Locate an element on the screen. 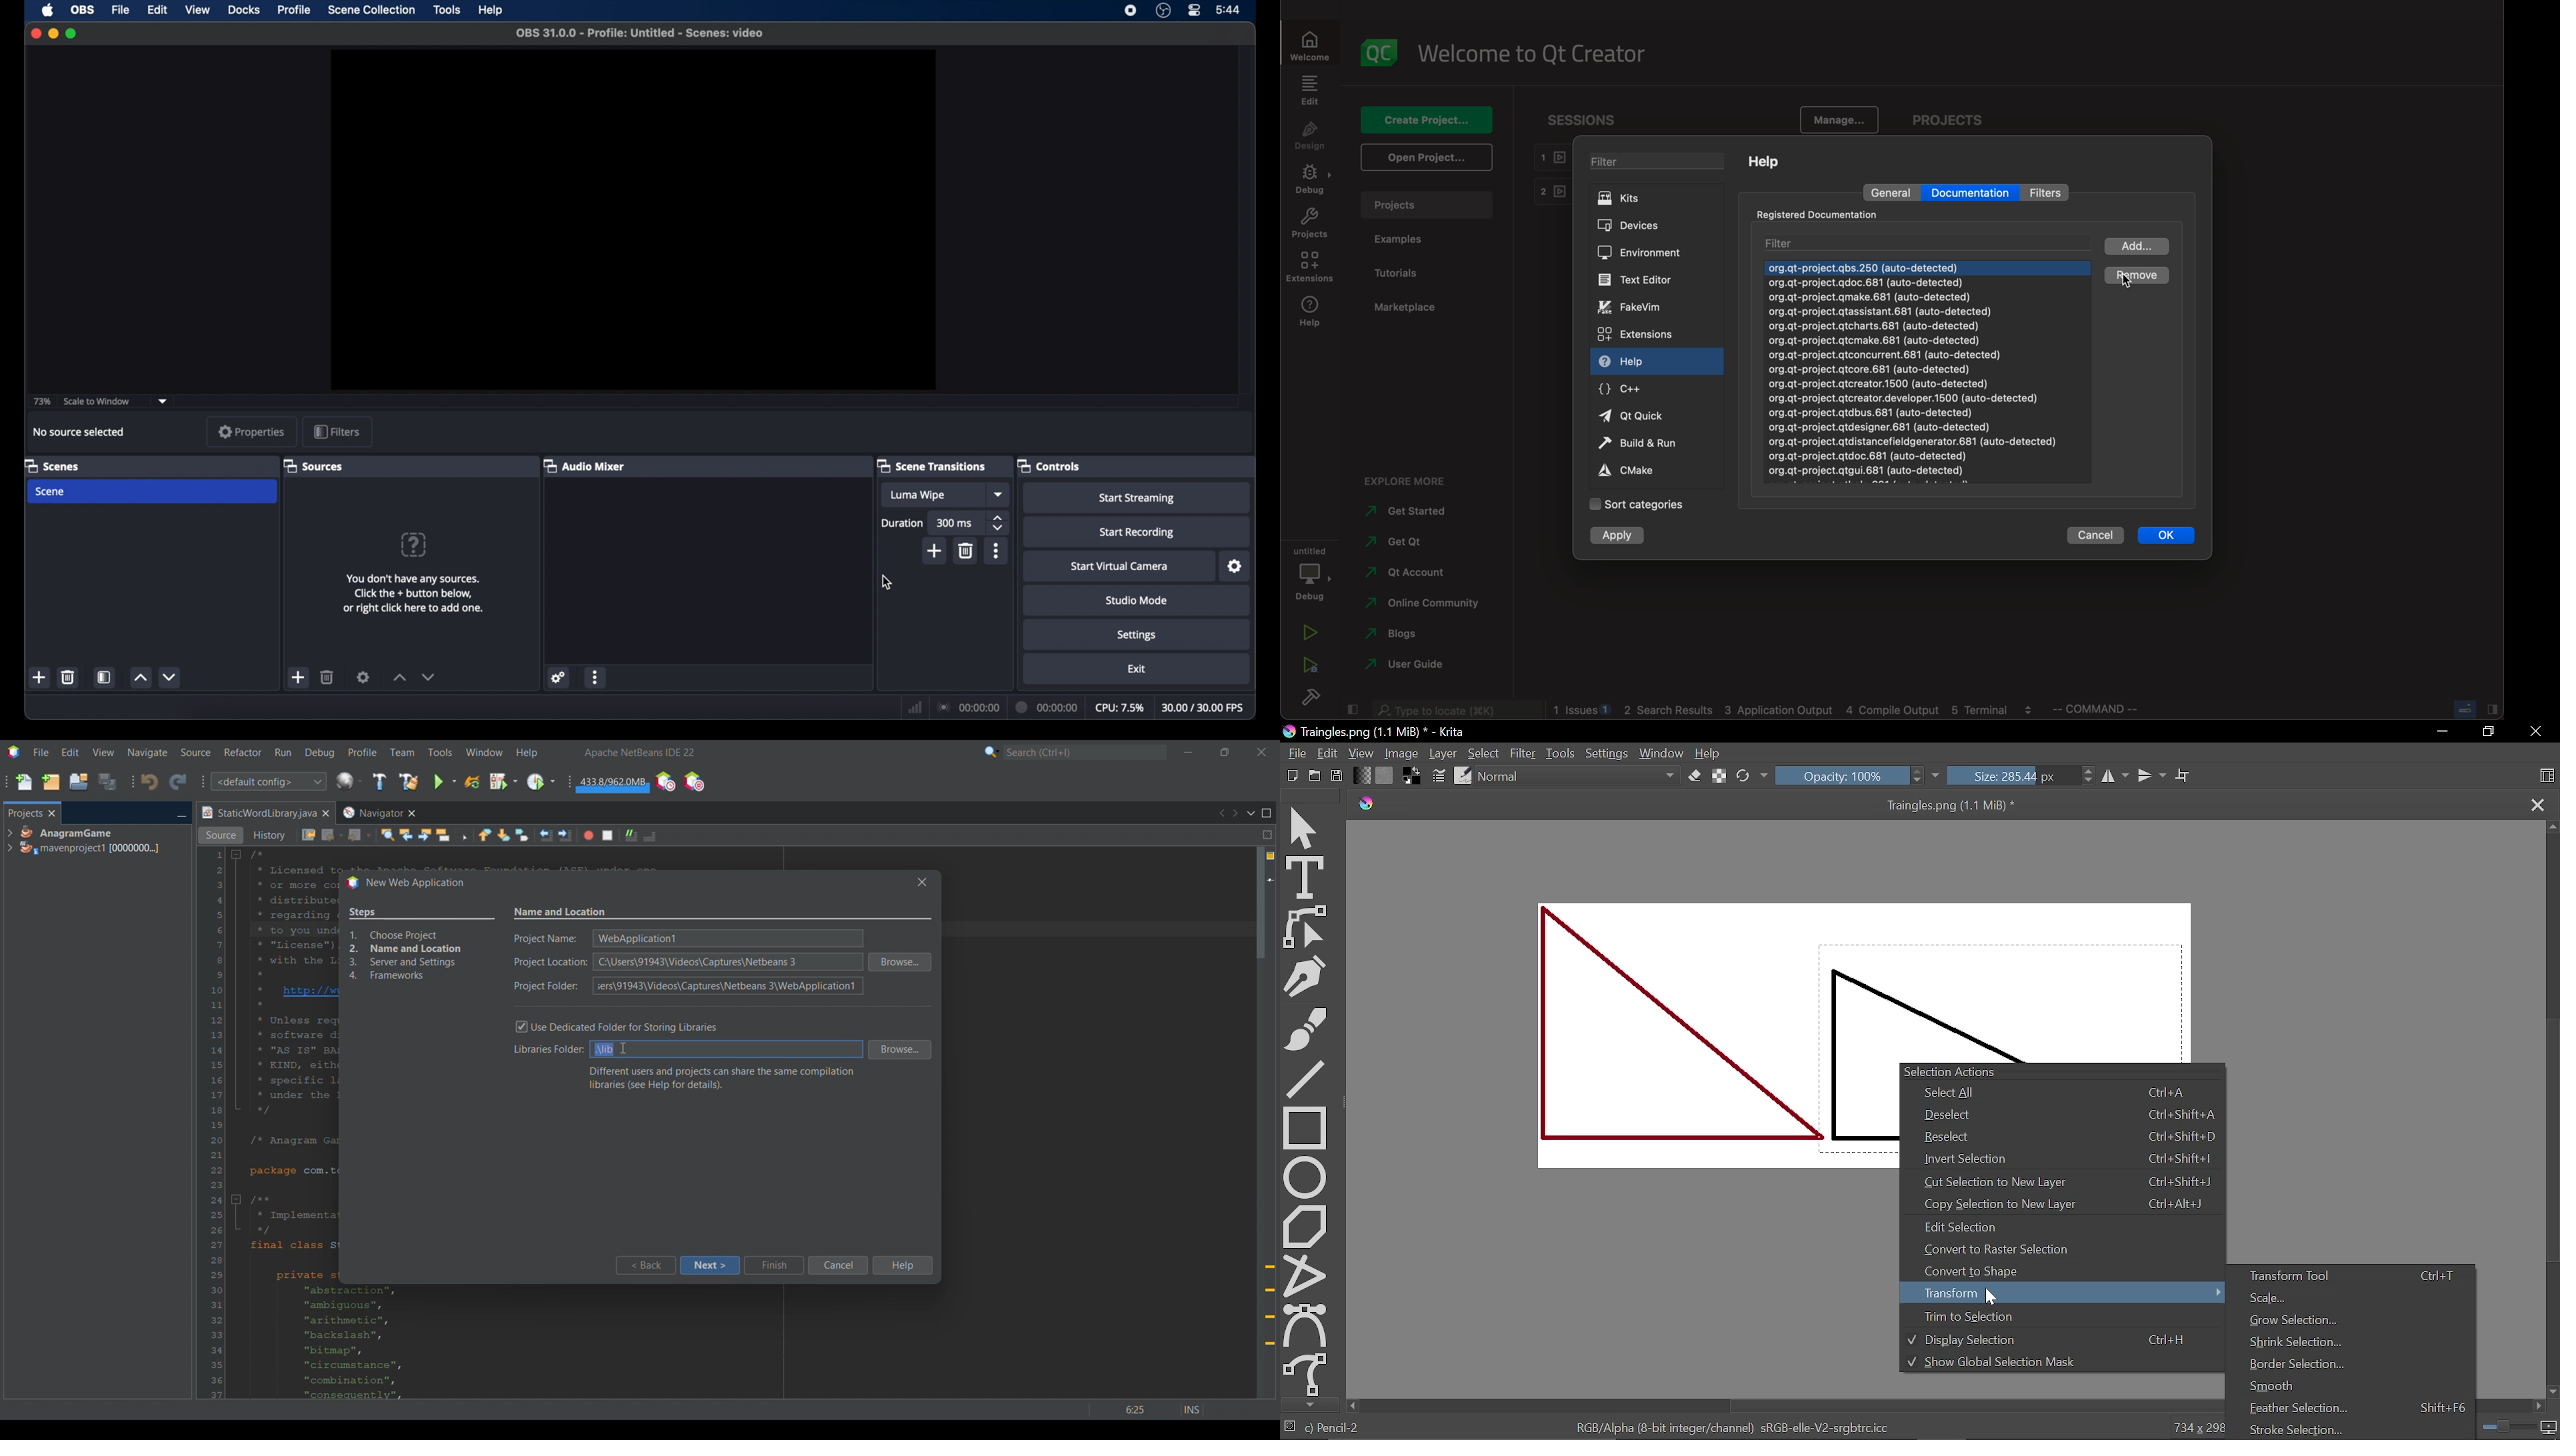 This screenshot has width=2576, height=1456. screen recorder icon is located at coordinates (1129, 11).